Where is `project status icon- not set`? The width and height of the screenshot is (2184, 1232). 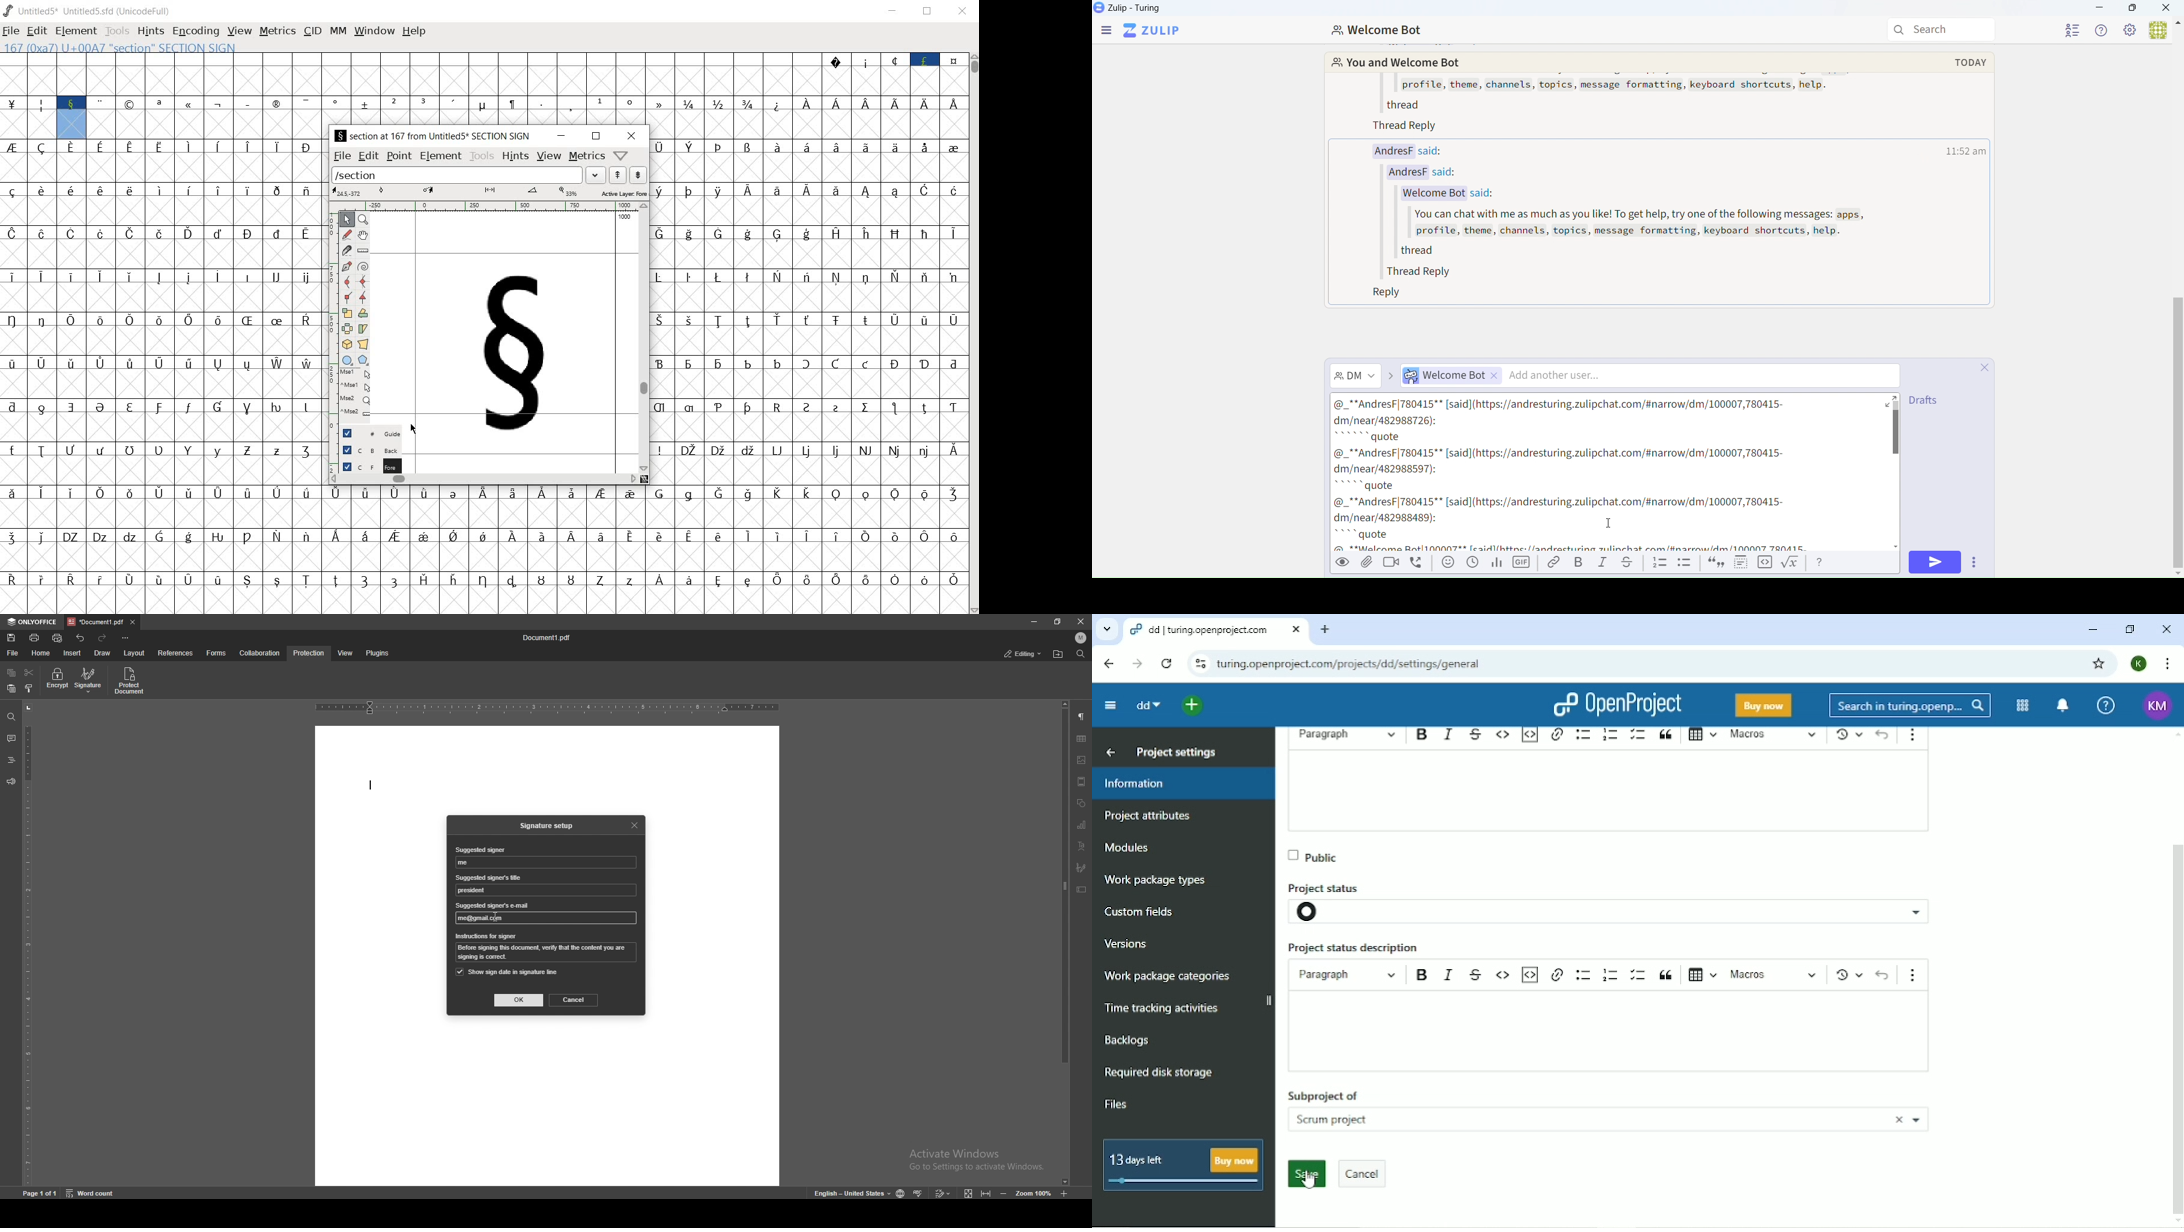 project status icon- not set is located at coordinates (1320, 917).